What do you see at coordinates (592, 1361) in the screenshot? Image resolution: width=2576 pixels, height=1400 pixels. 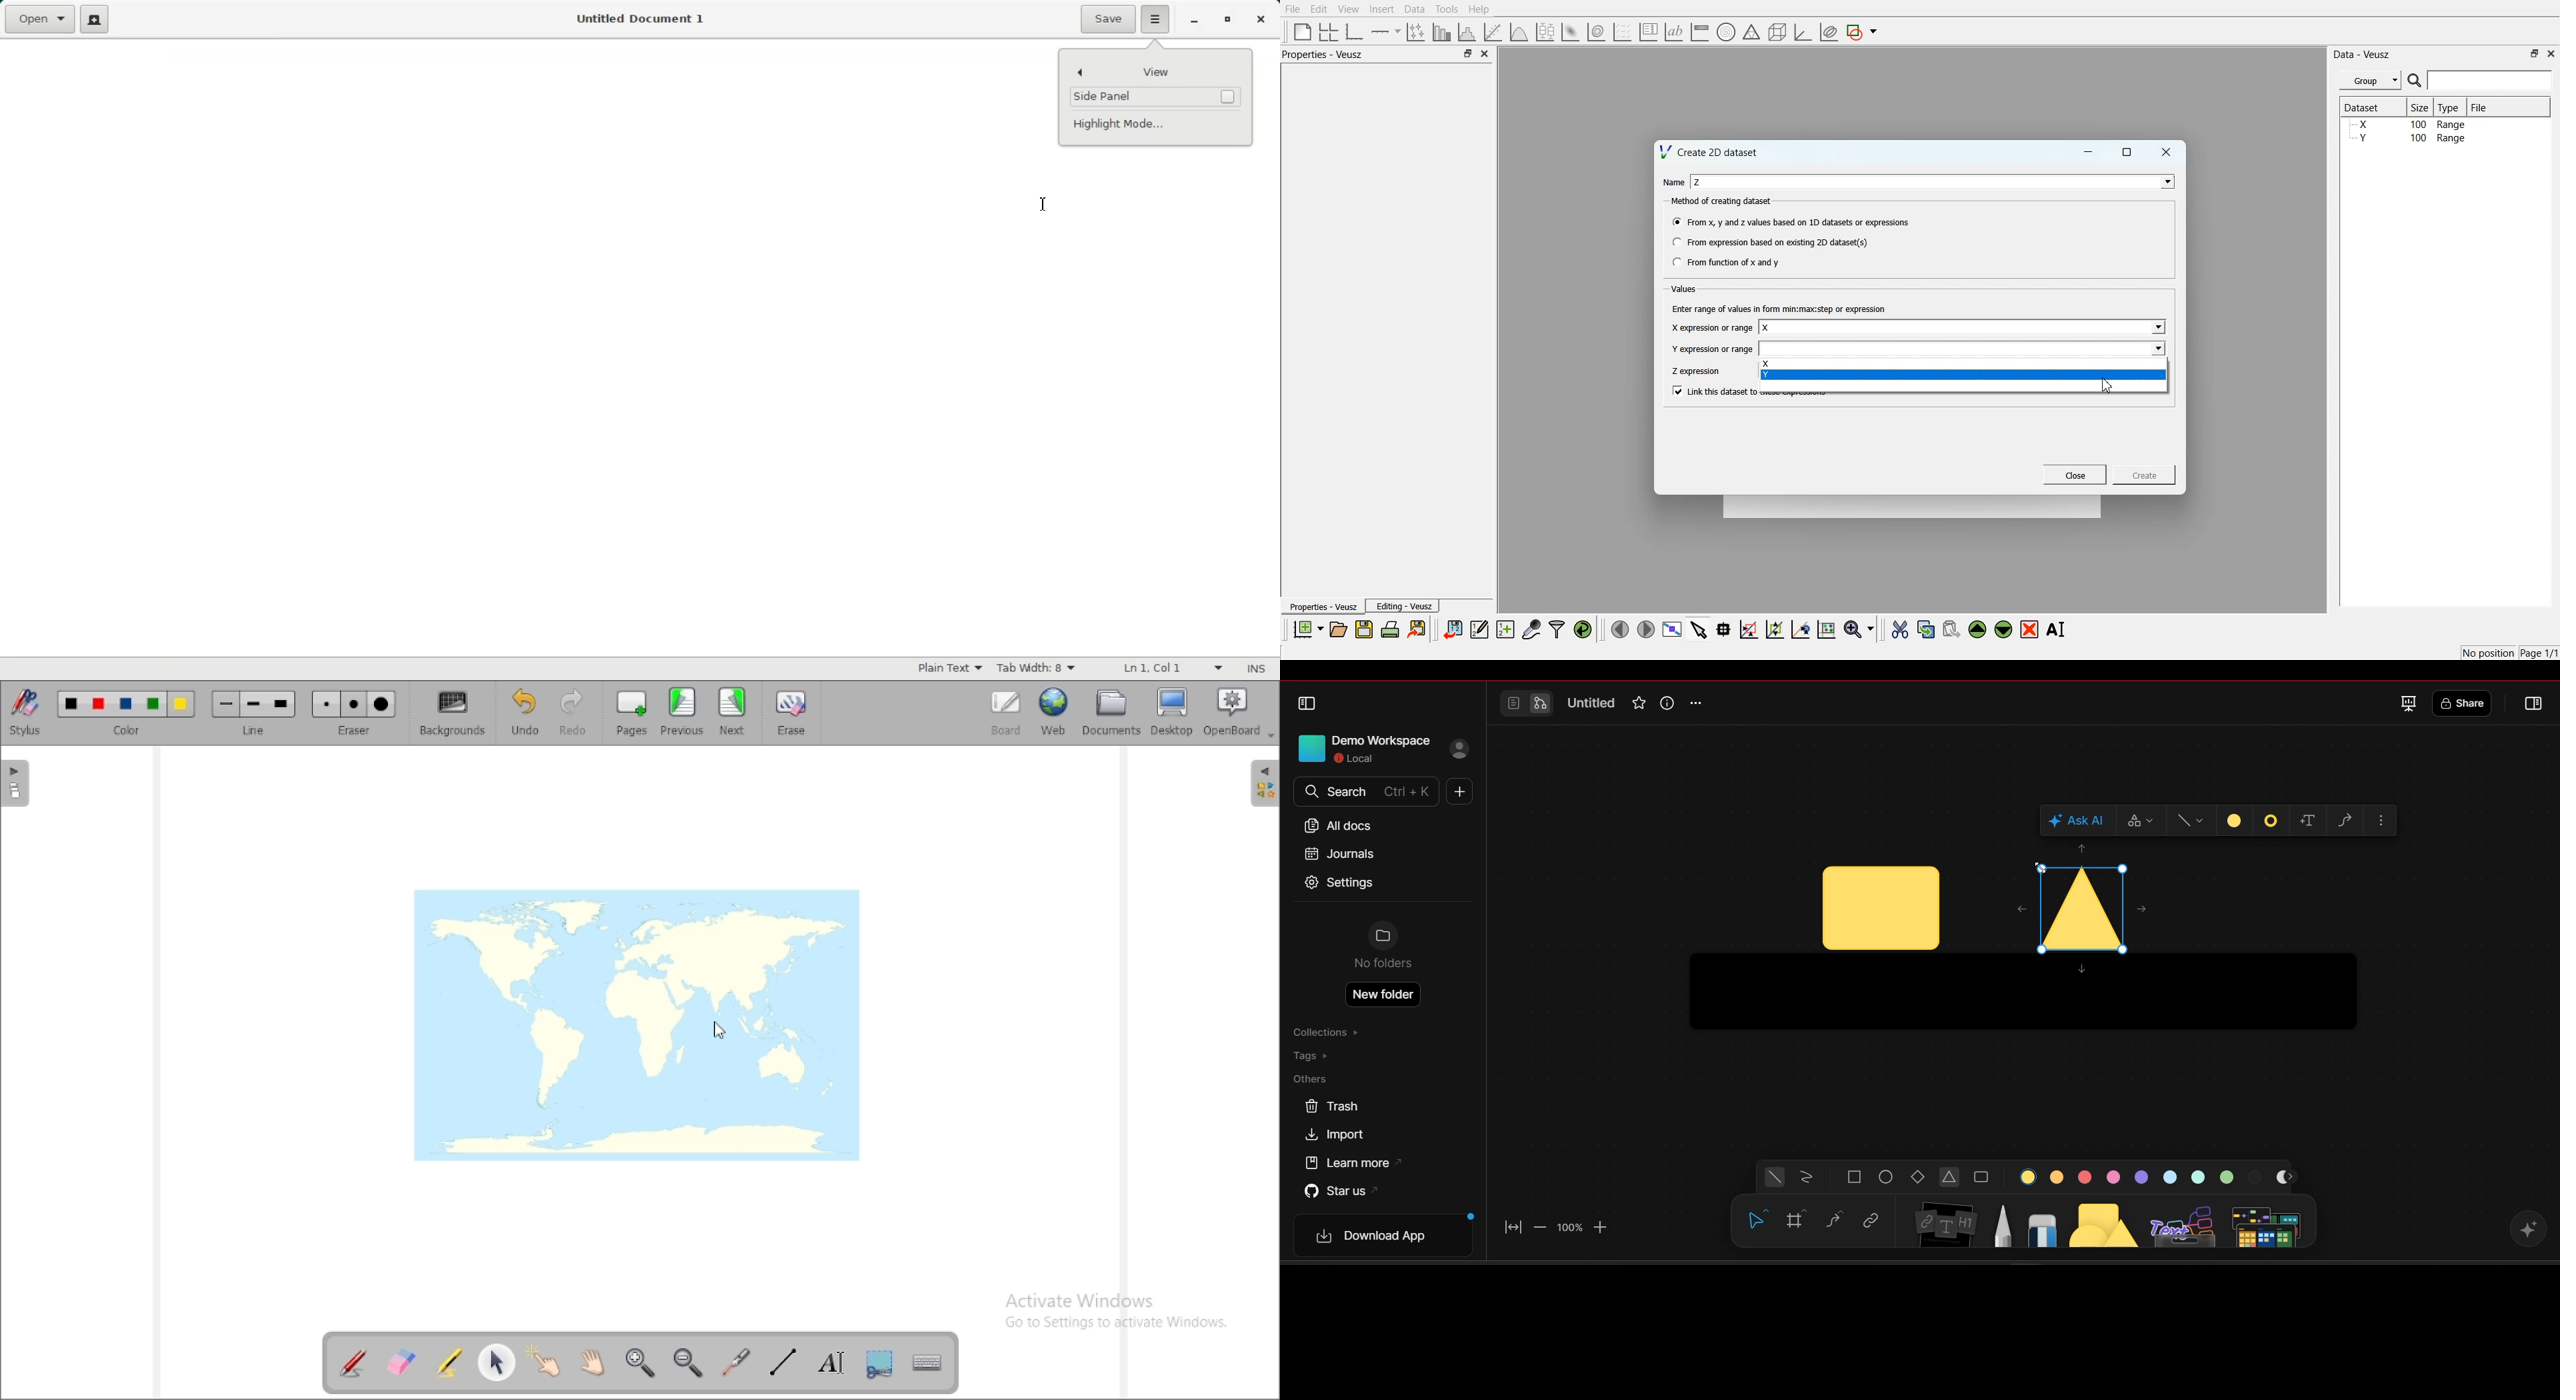 I see `scroll page` at bounding box center [592, 1361].